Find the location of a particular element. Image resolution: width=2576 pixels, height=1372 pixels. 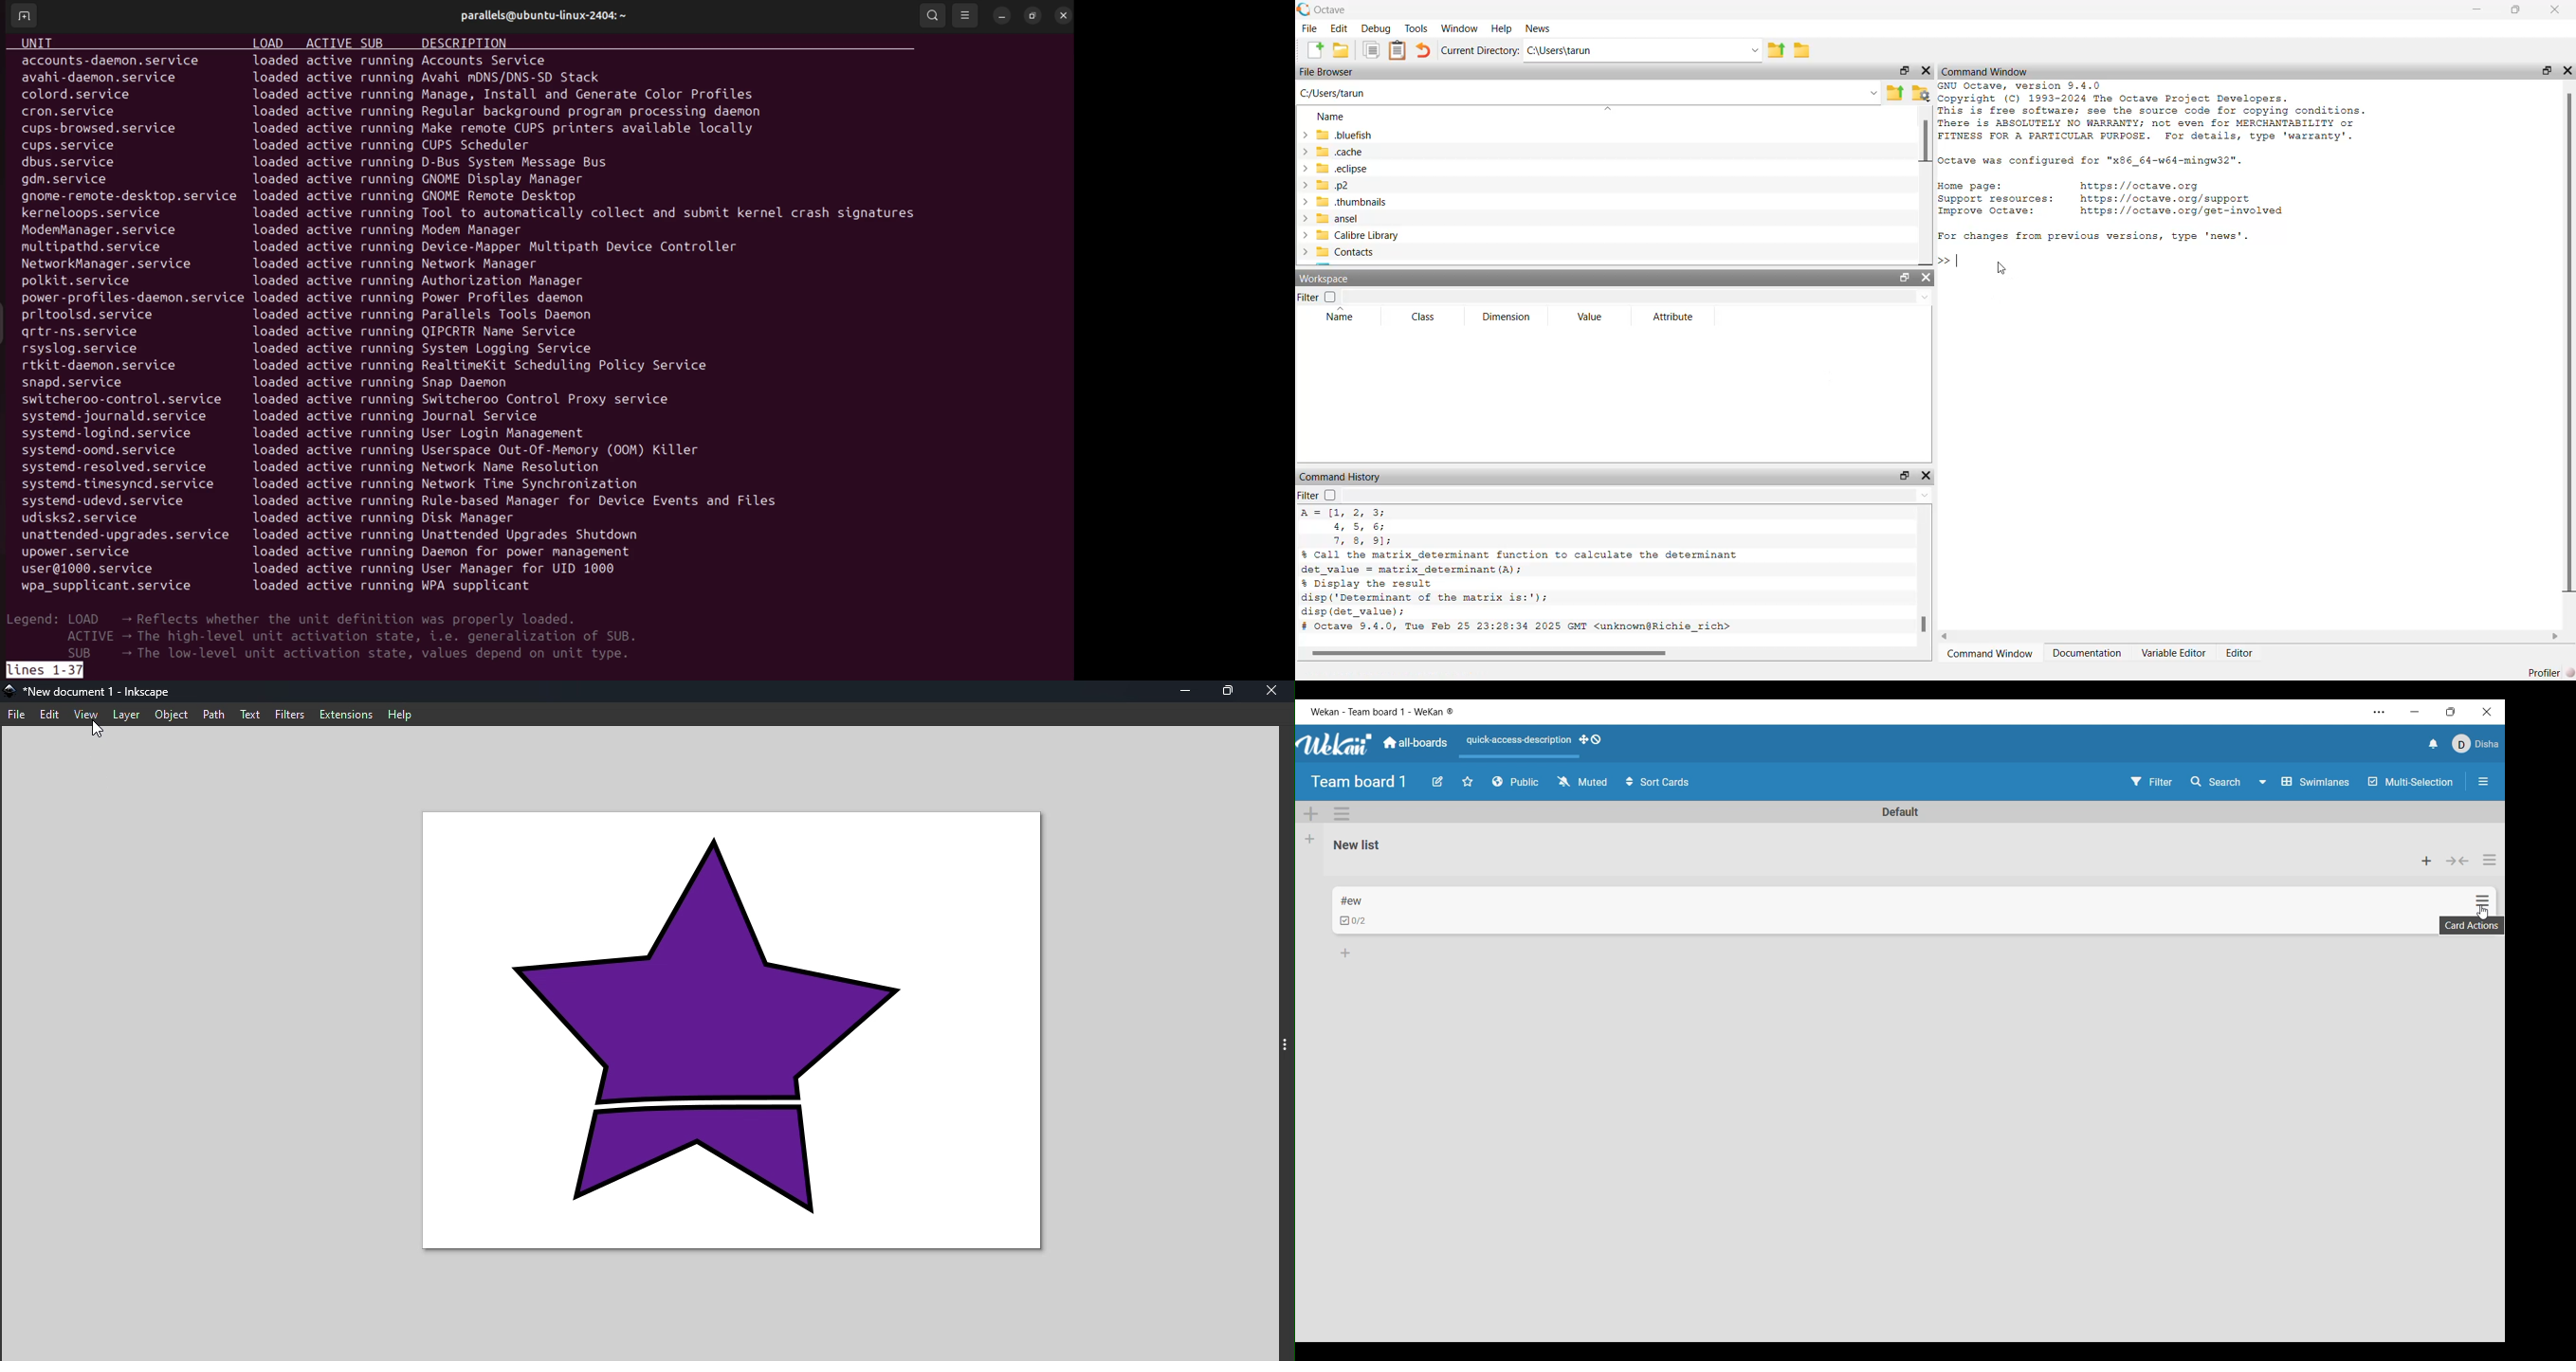

Path is located at coordinates (214, 714).